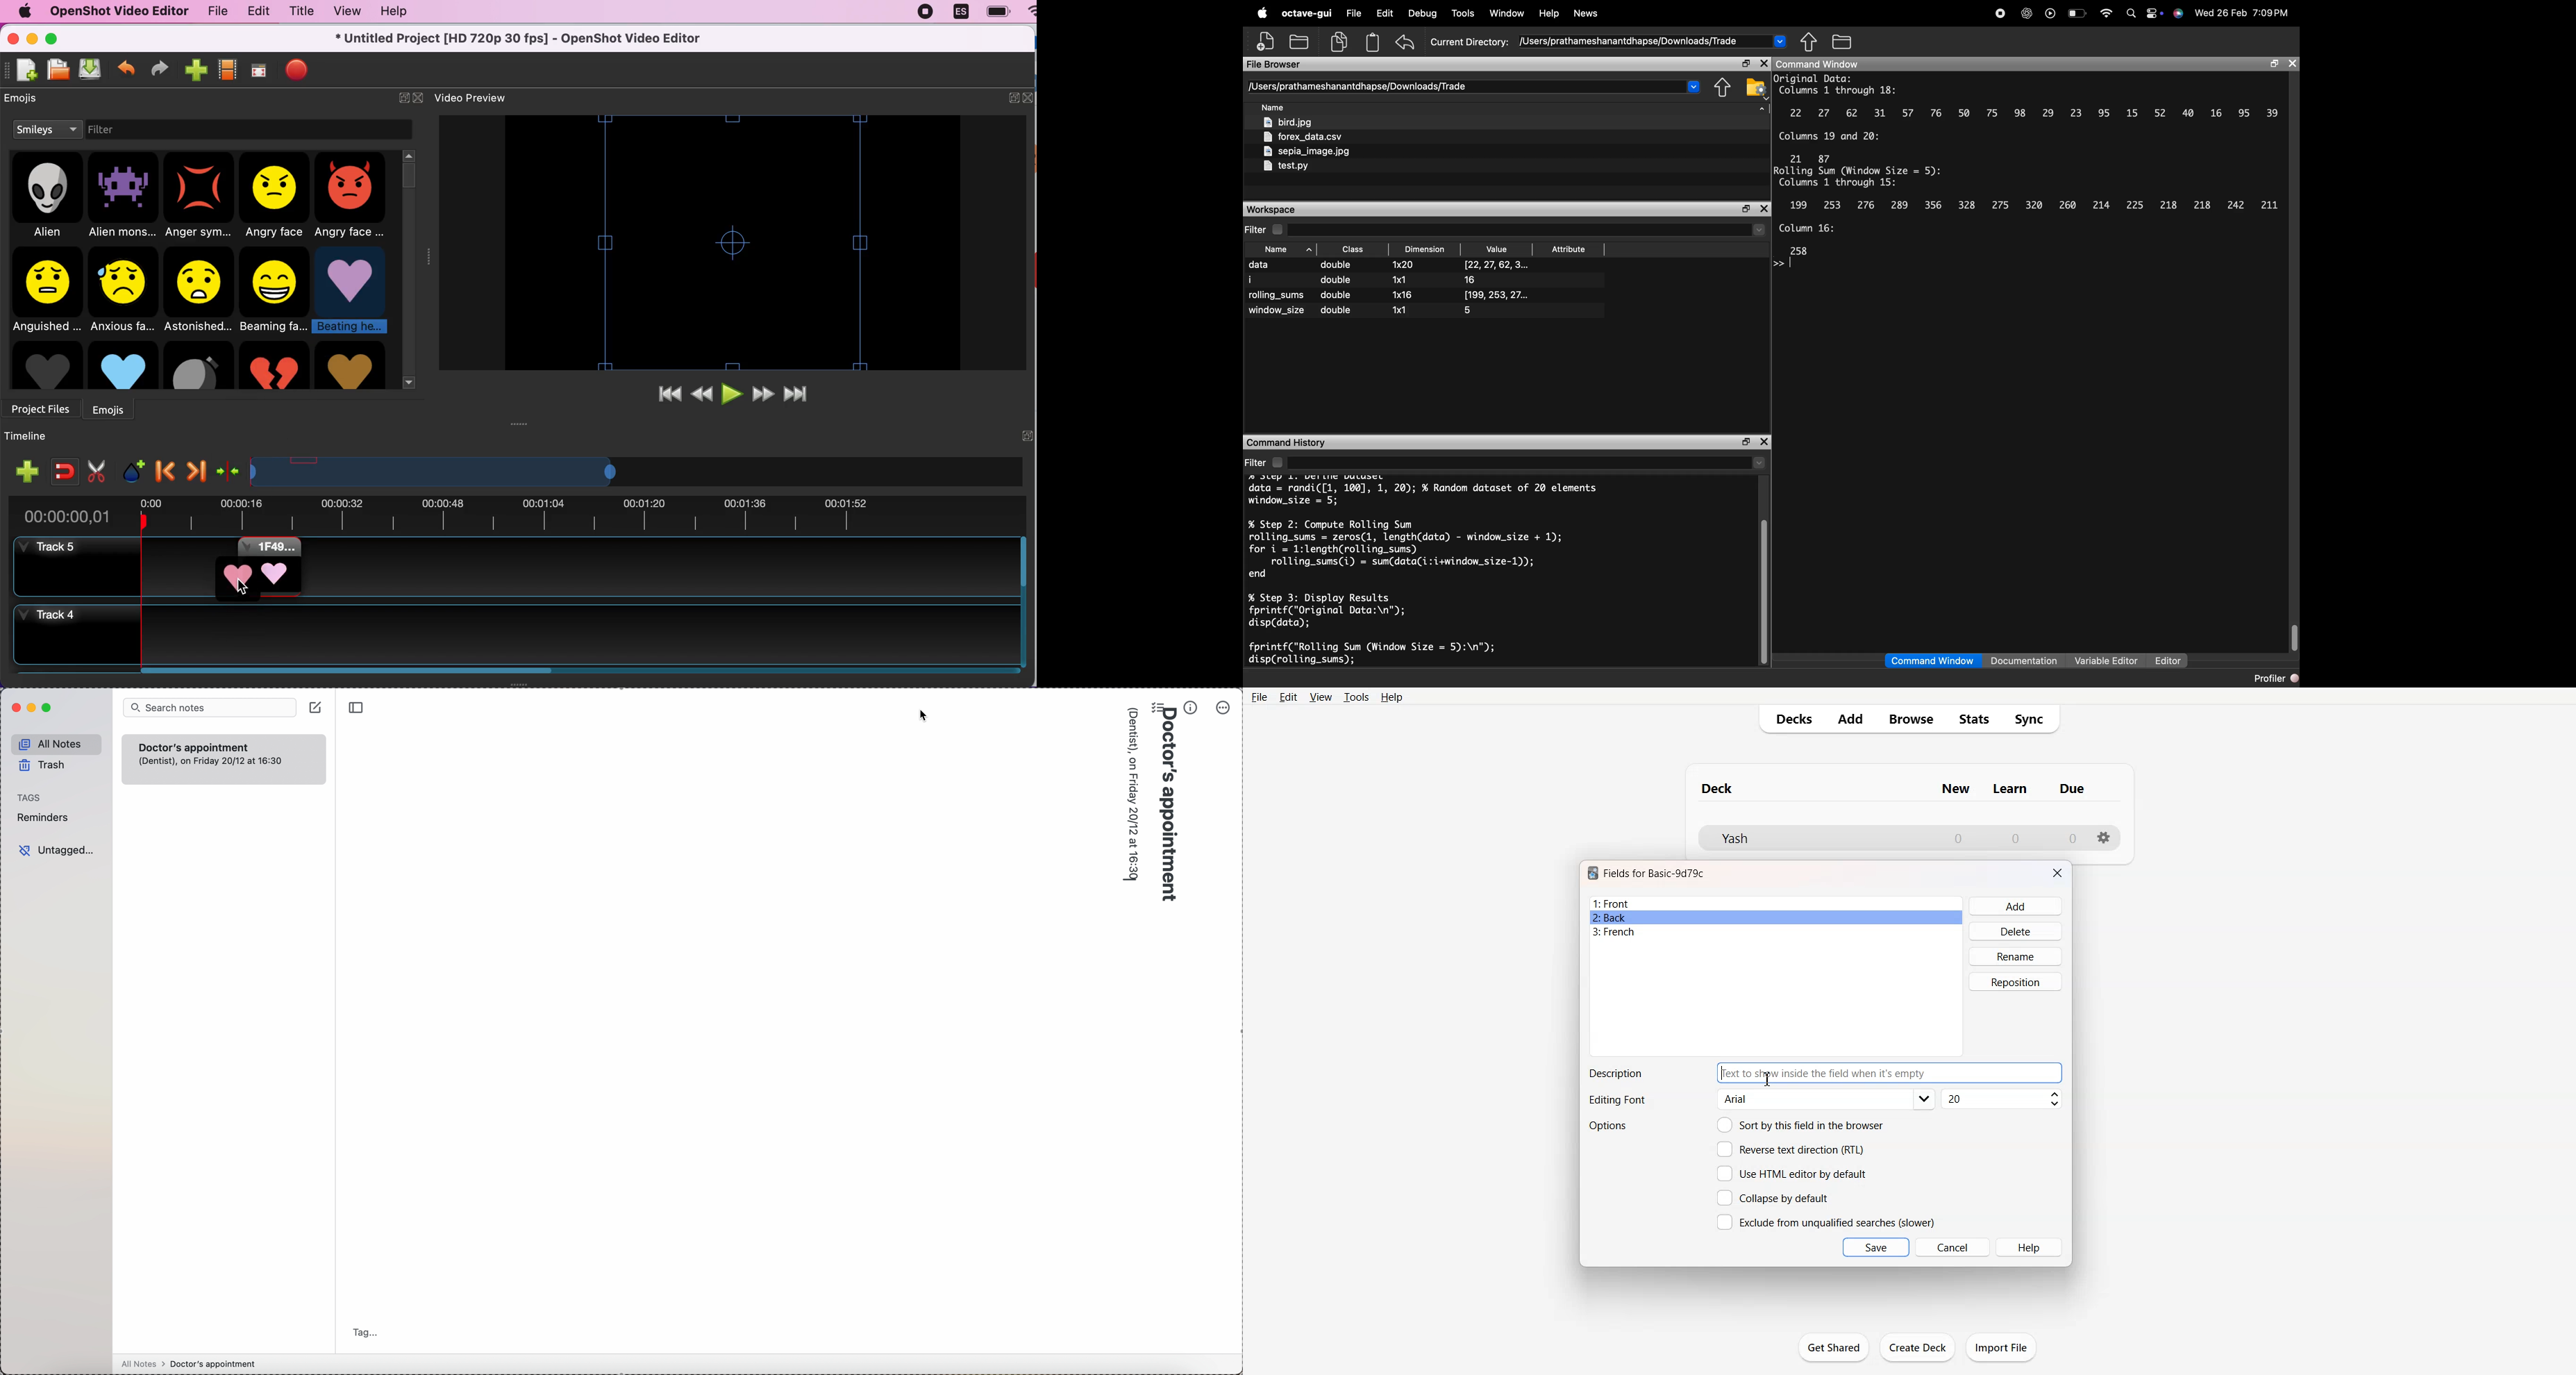 Image resolution: width=2576 pixels, height=1400 pixels. What do you see at coordinates (1834, 1347) in the screenshot?
I see `Get Shared` at bounding box center [1834, 1347].